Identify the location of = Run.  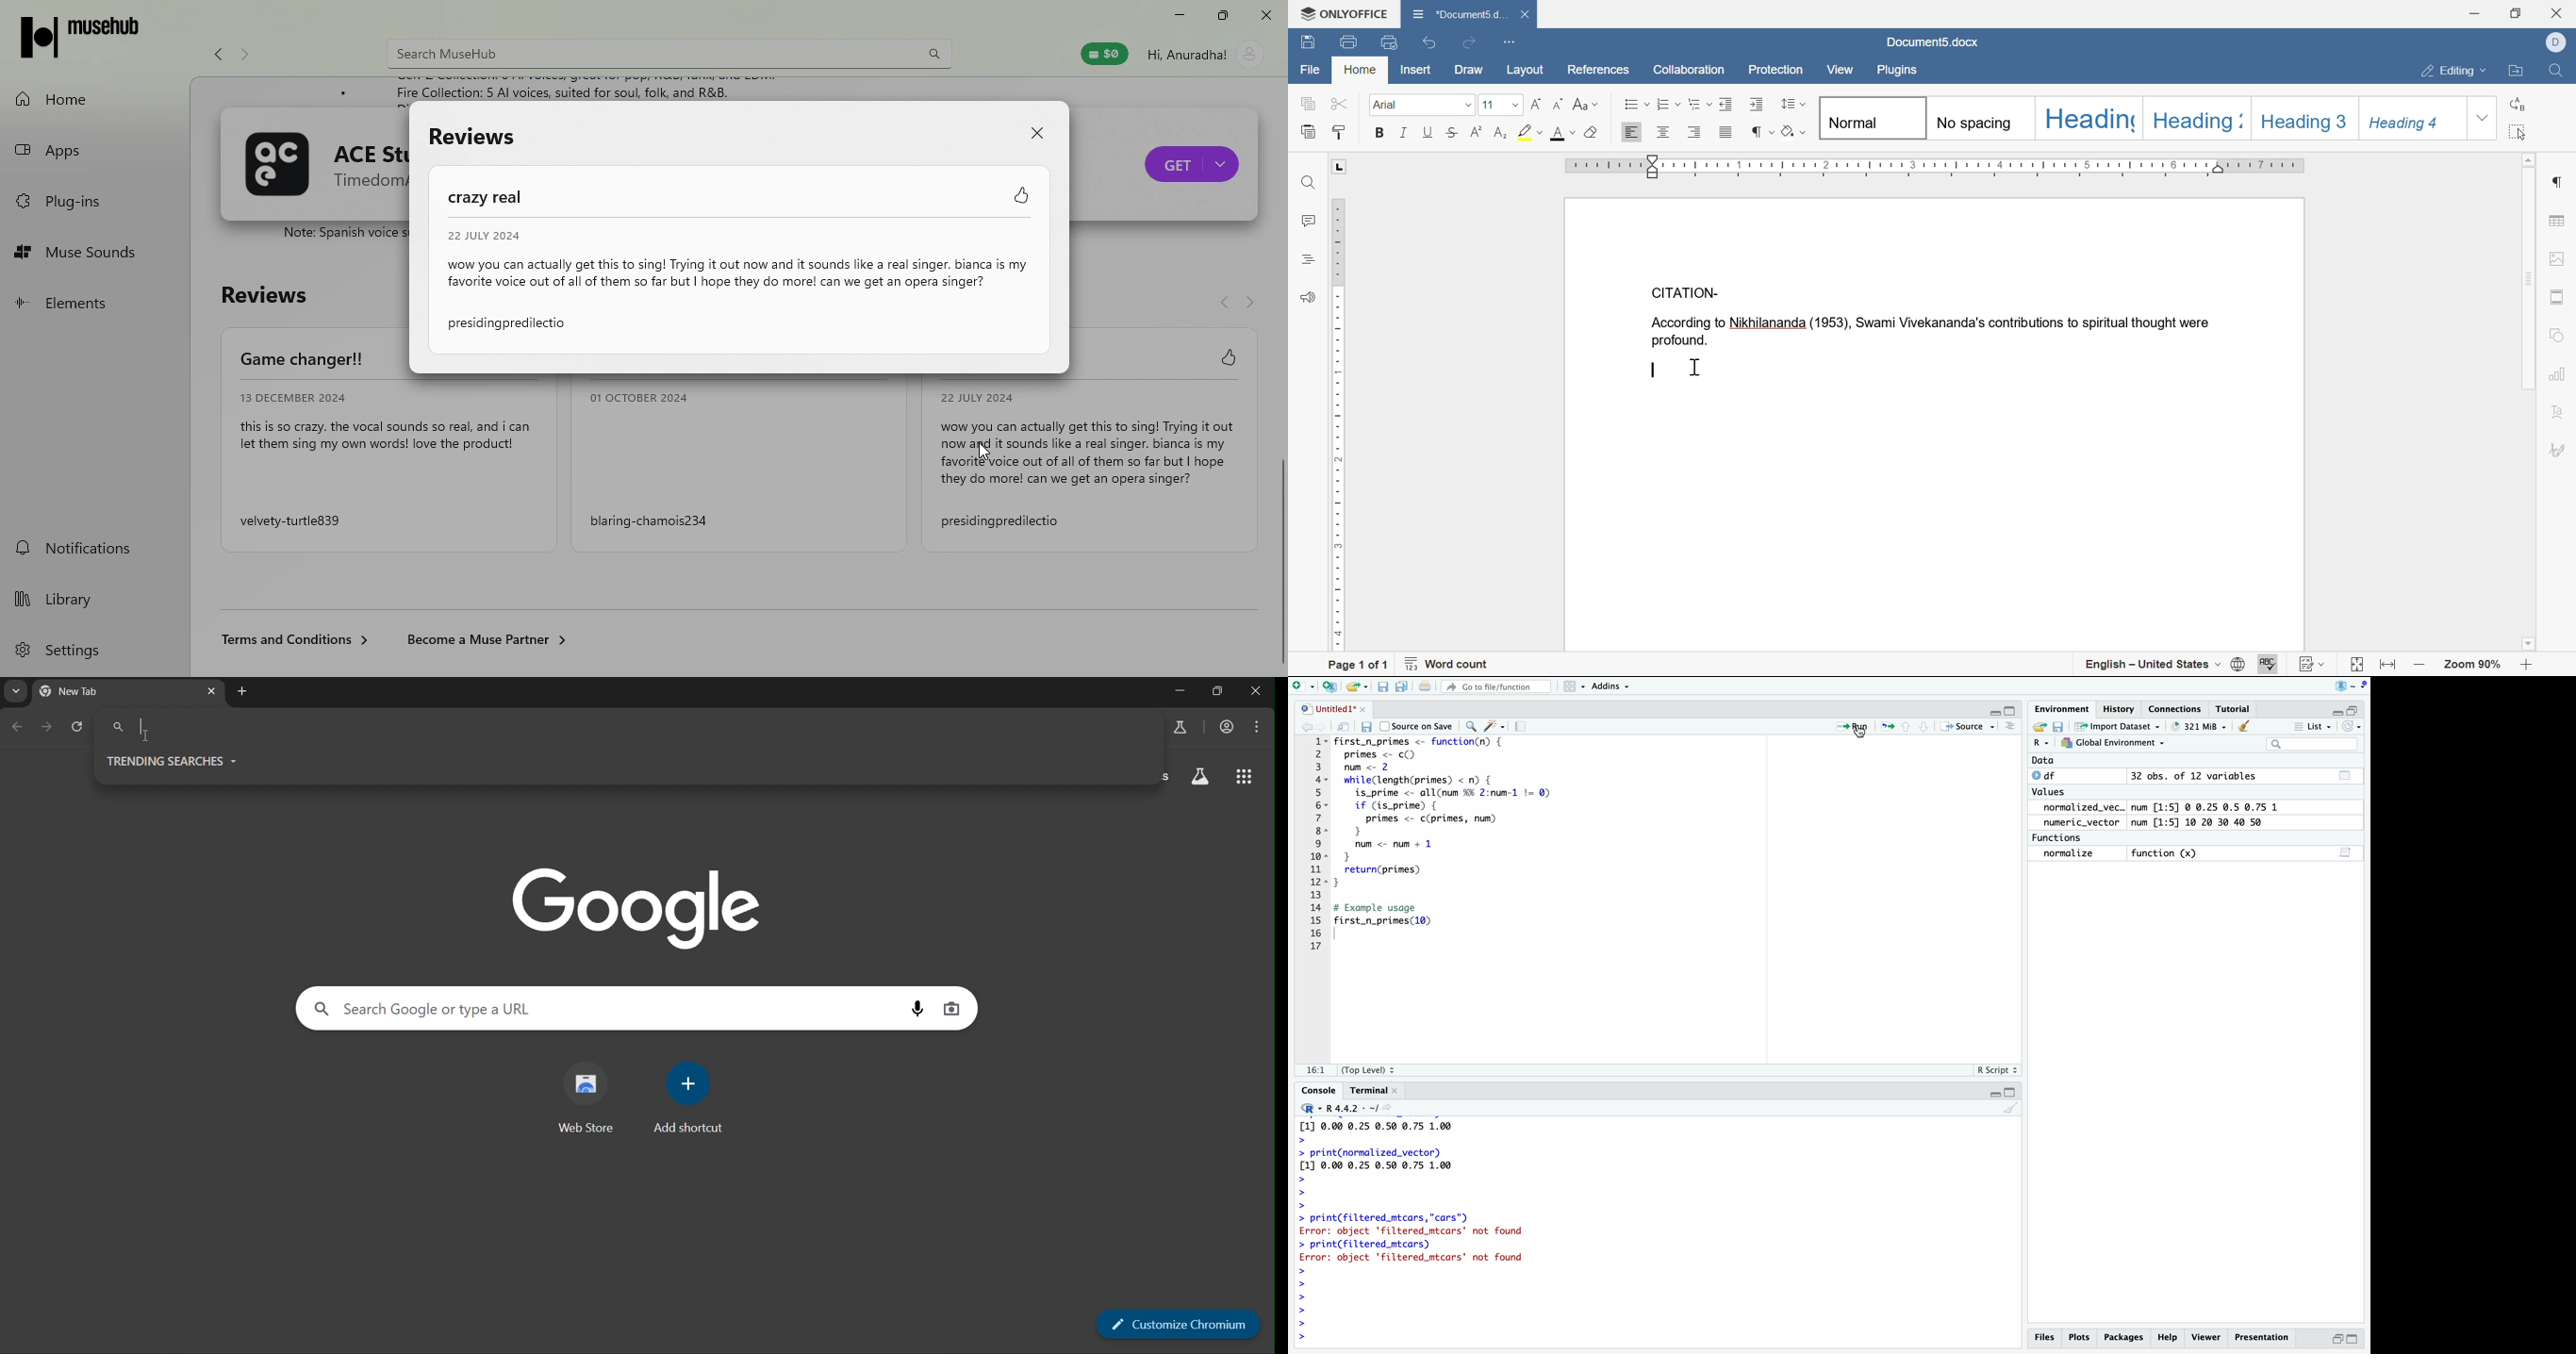
(1855, 726).